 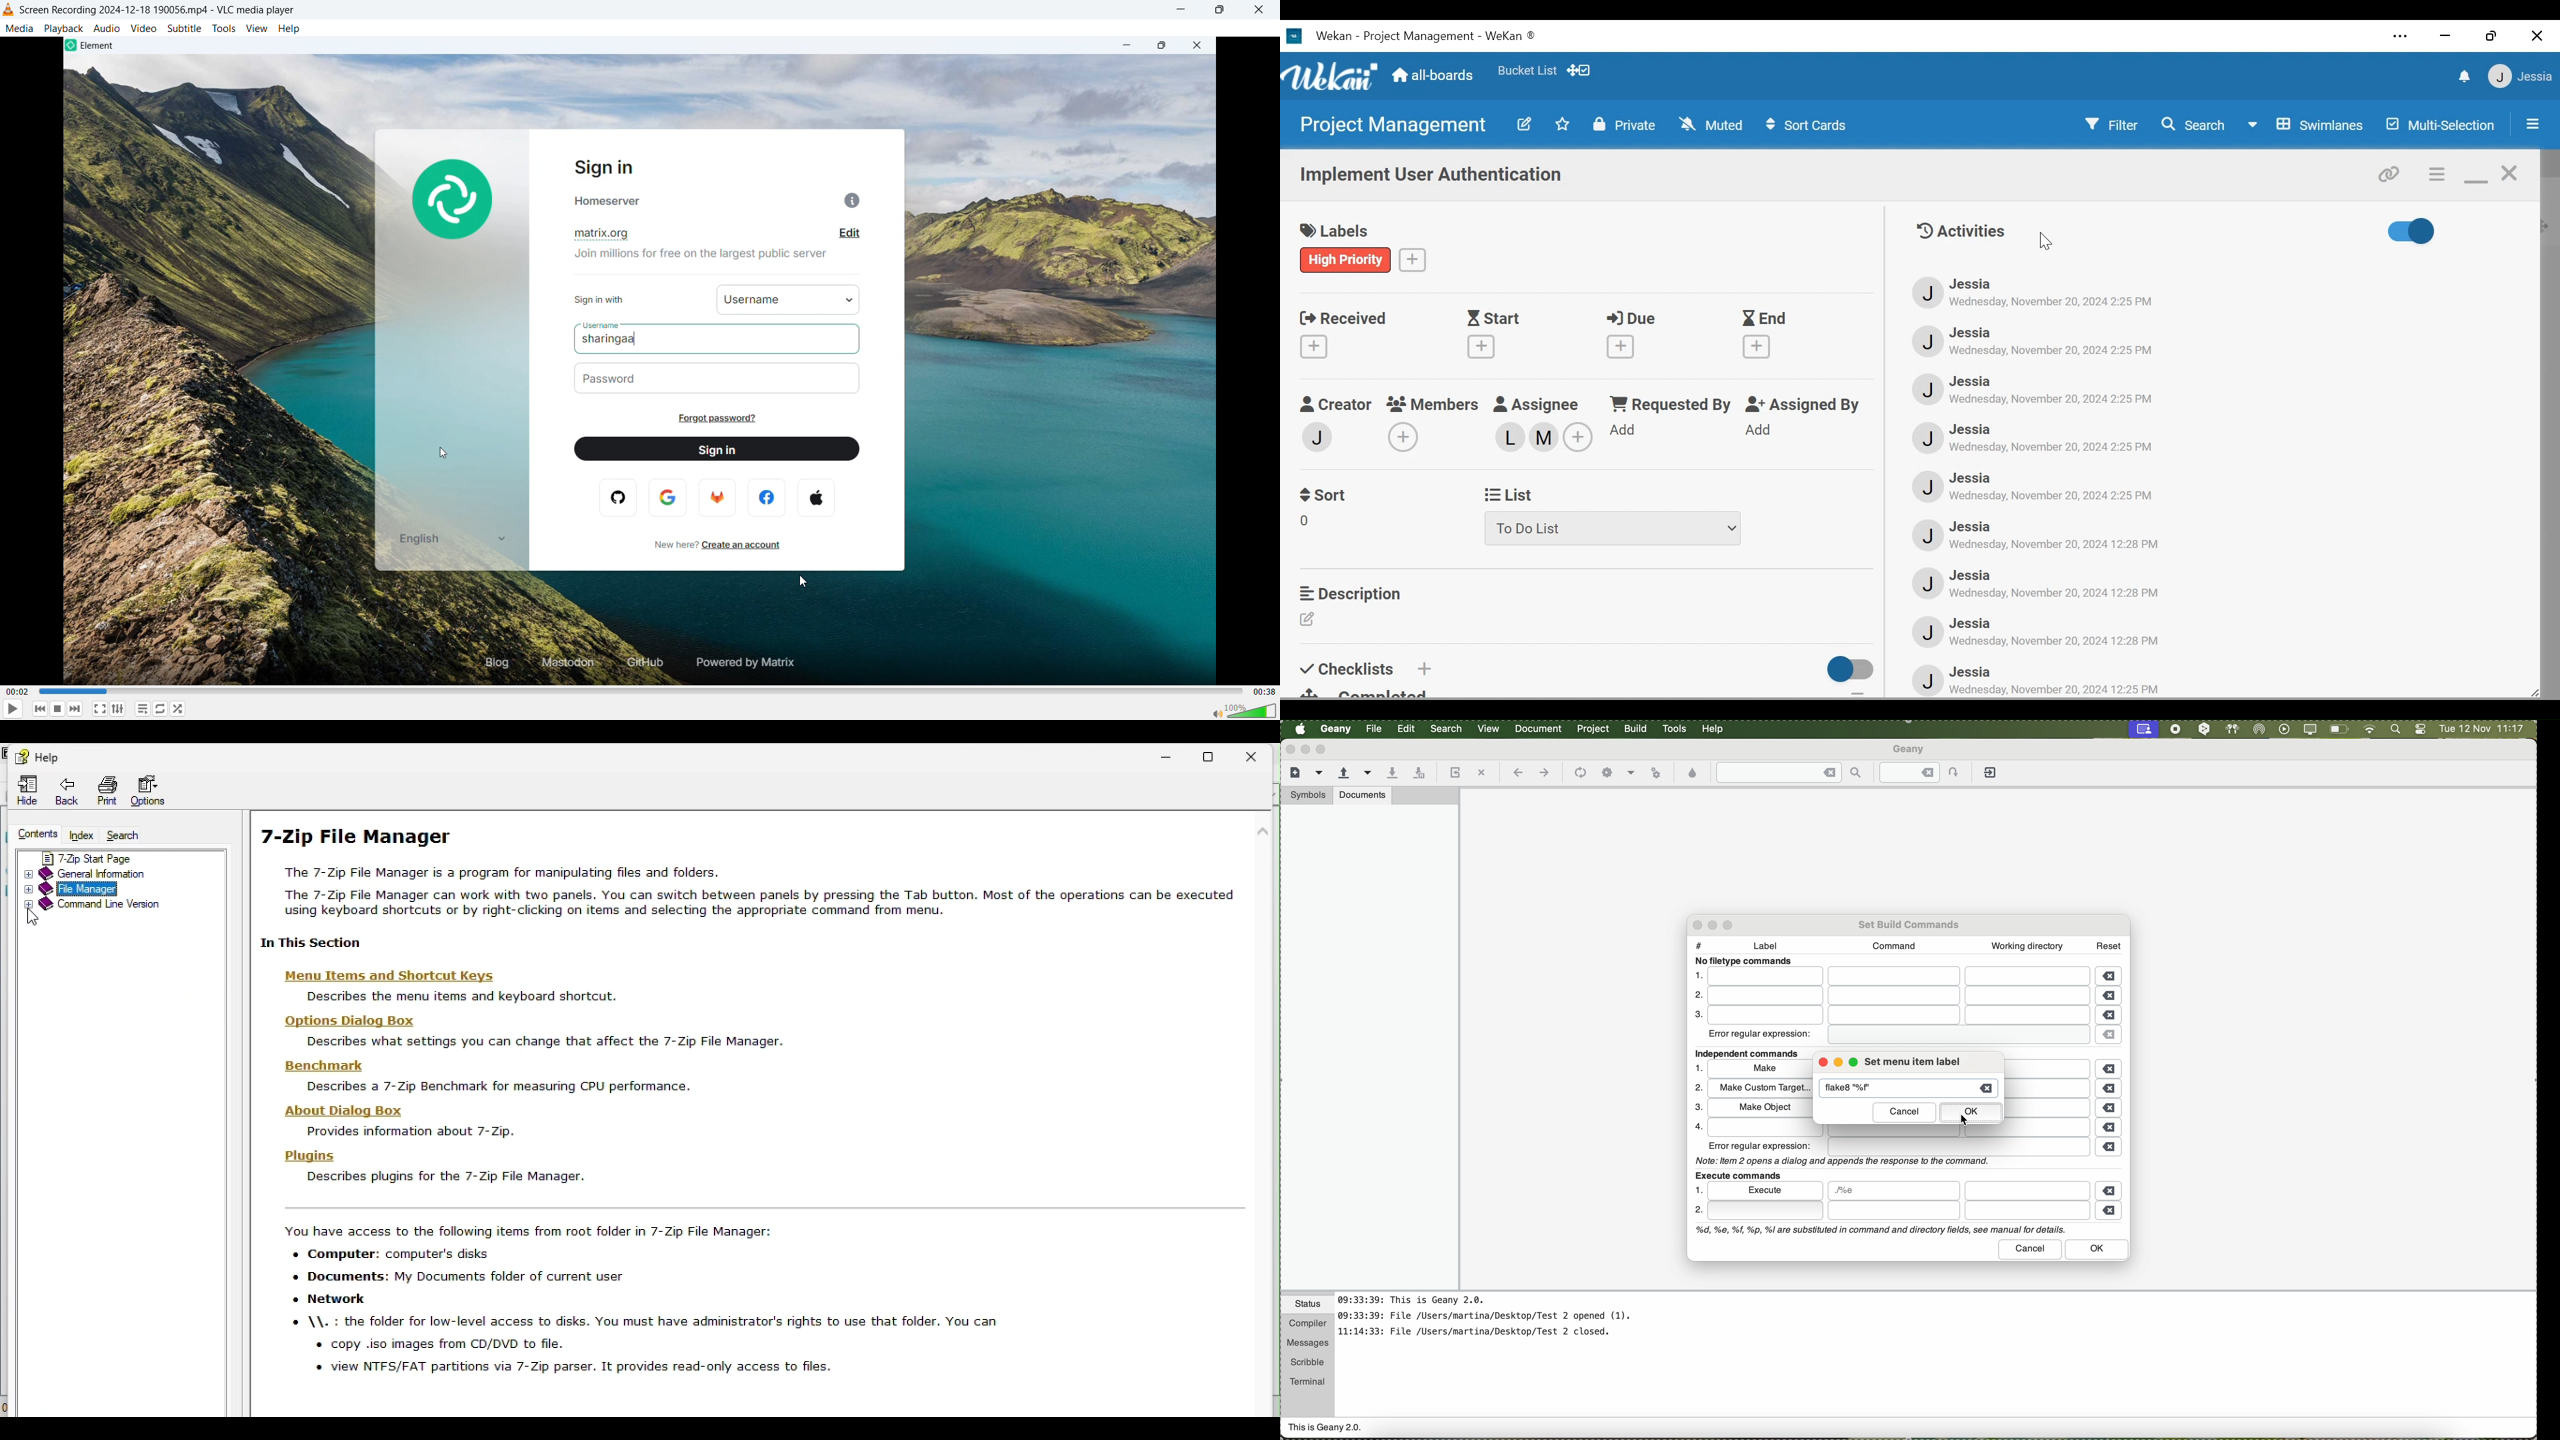 What do you see at coordinates (1308, 1363) in the screenshot?
I see `scribble` at bounding box center [1308, 1363].